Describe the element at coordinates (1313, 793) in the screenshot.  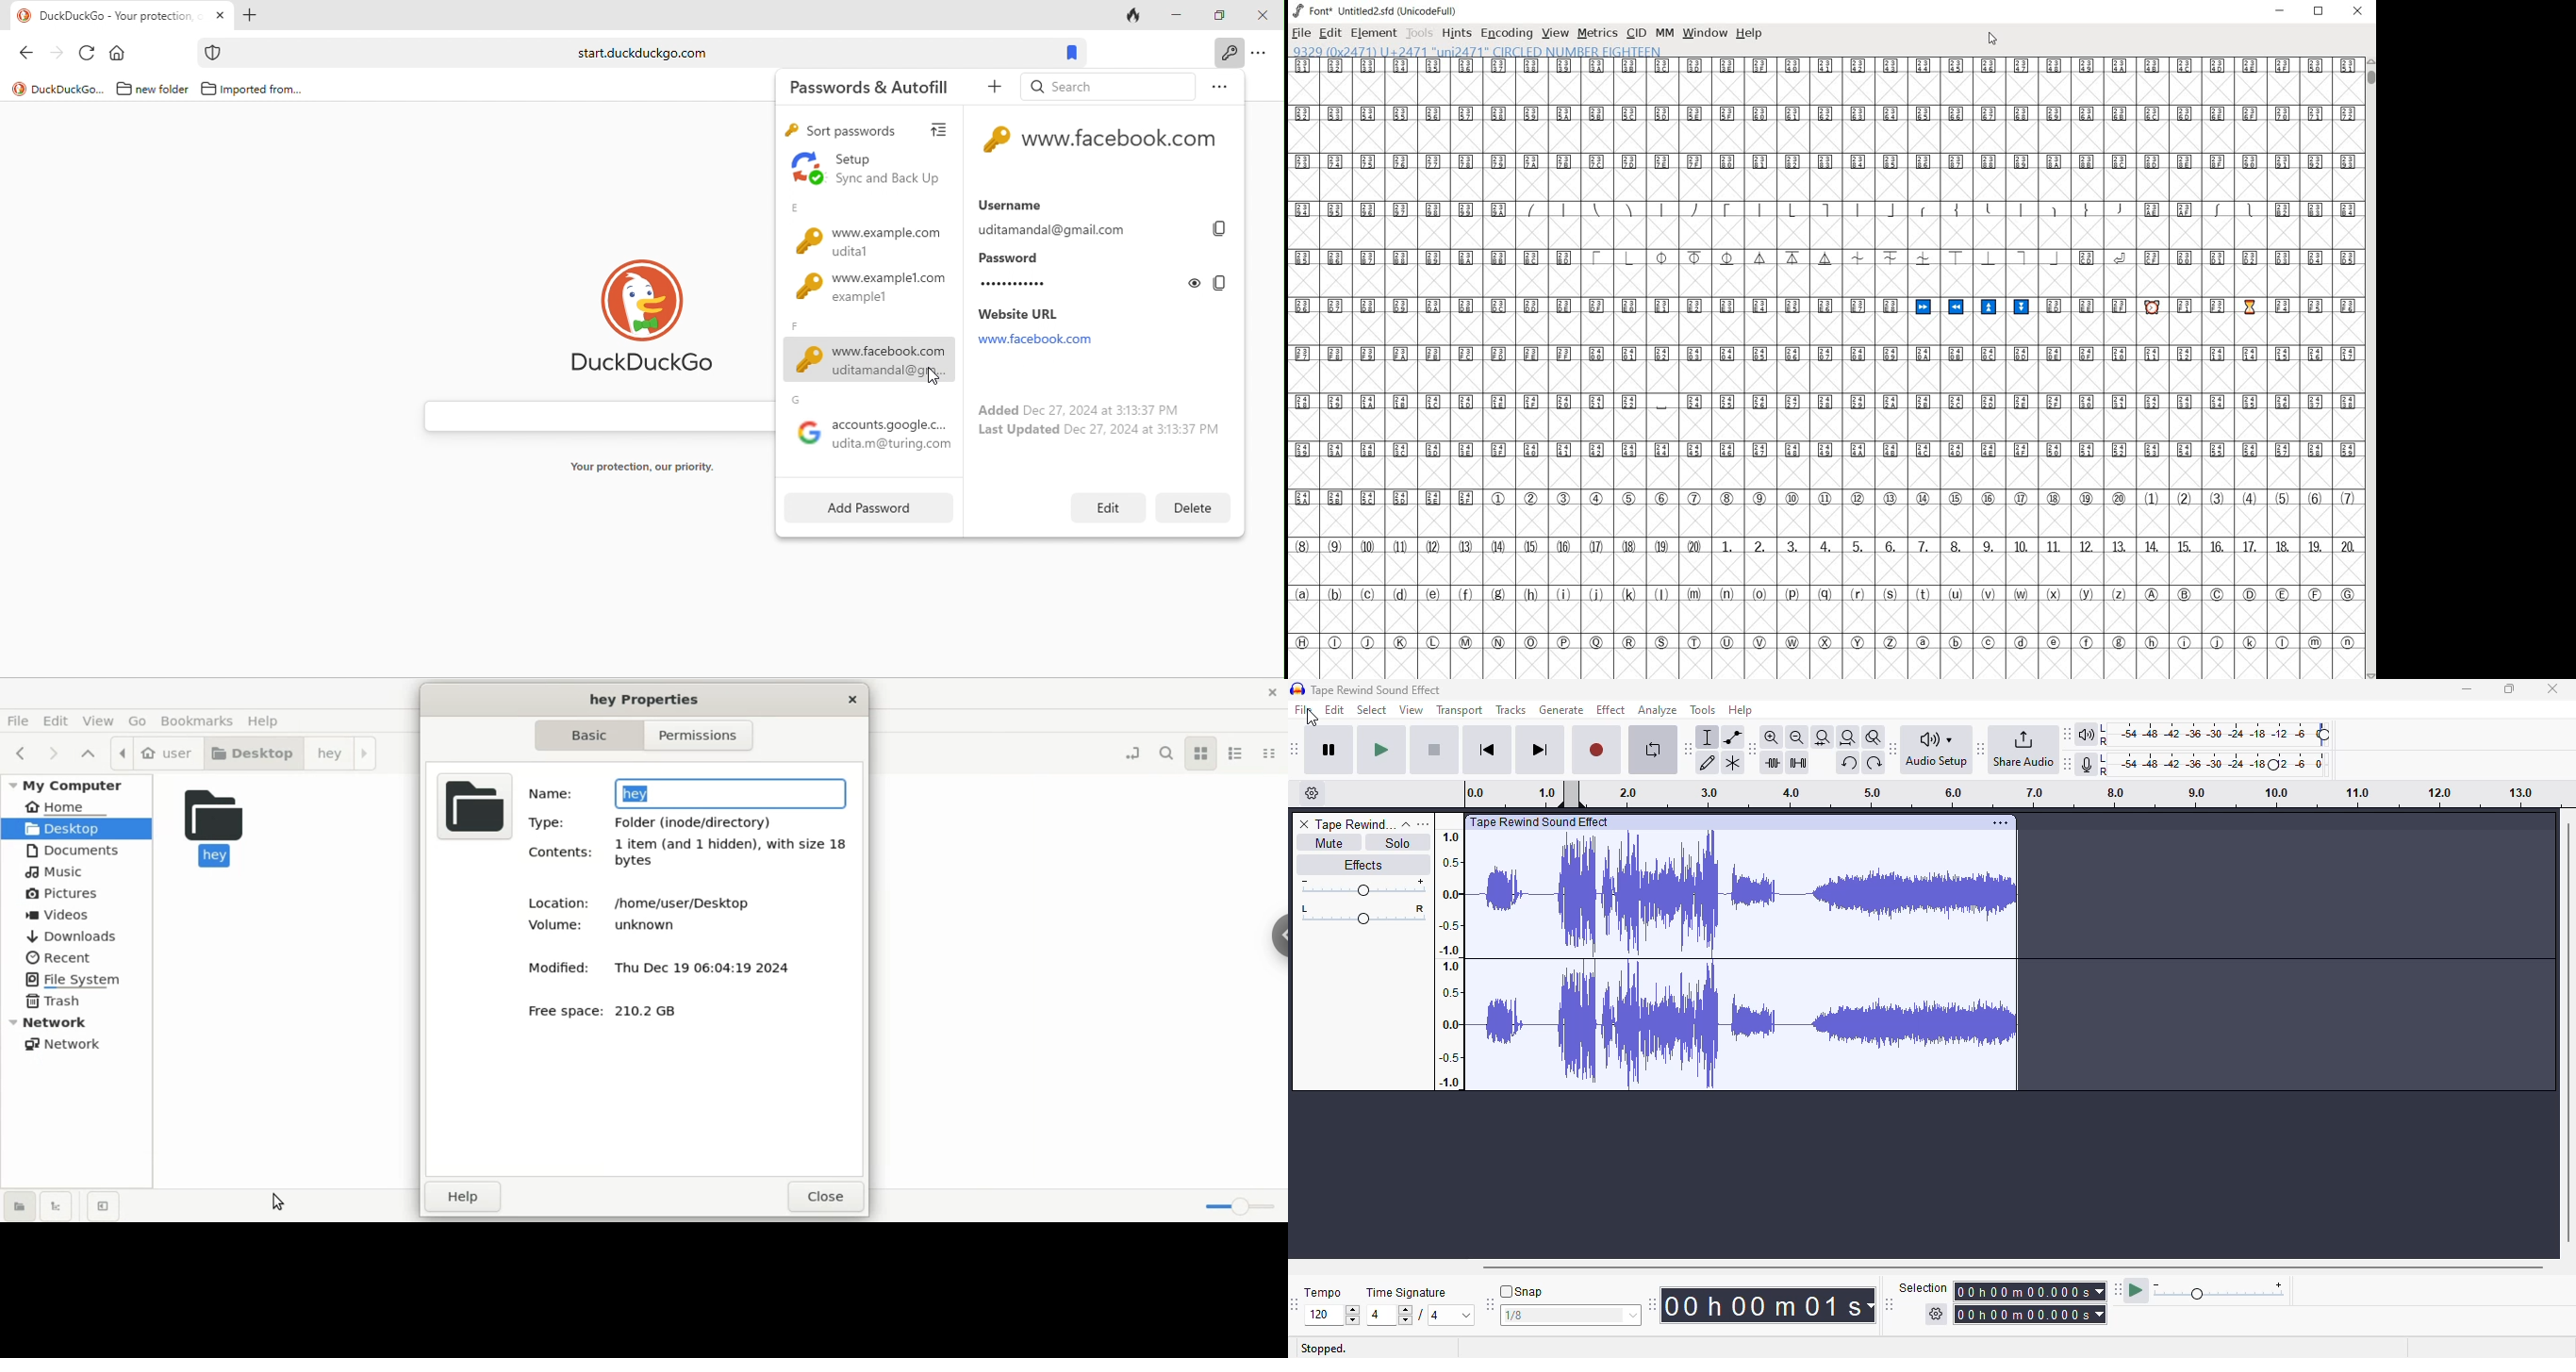
I see `timeline options` at that location.